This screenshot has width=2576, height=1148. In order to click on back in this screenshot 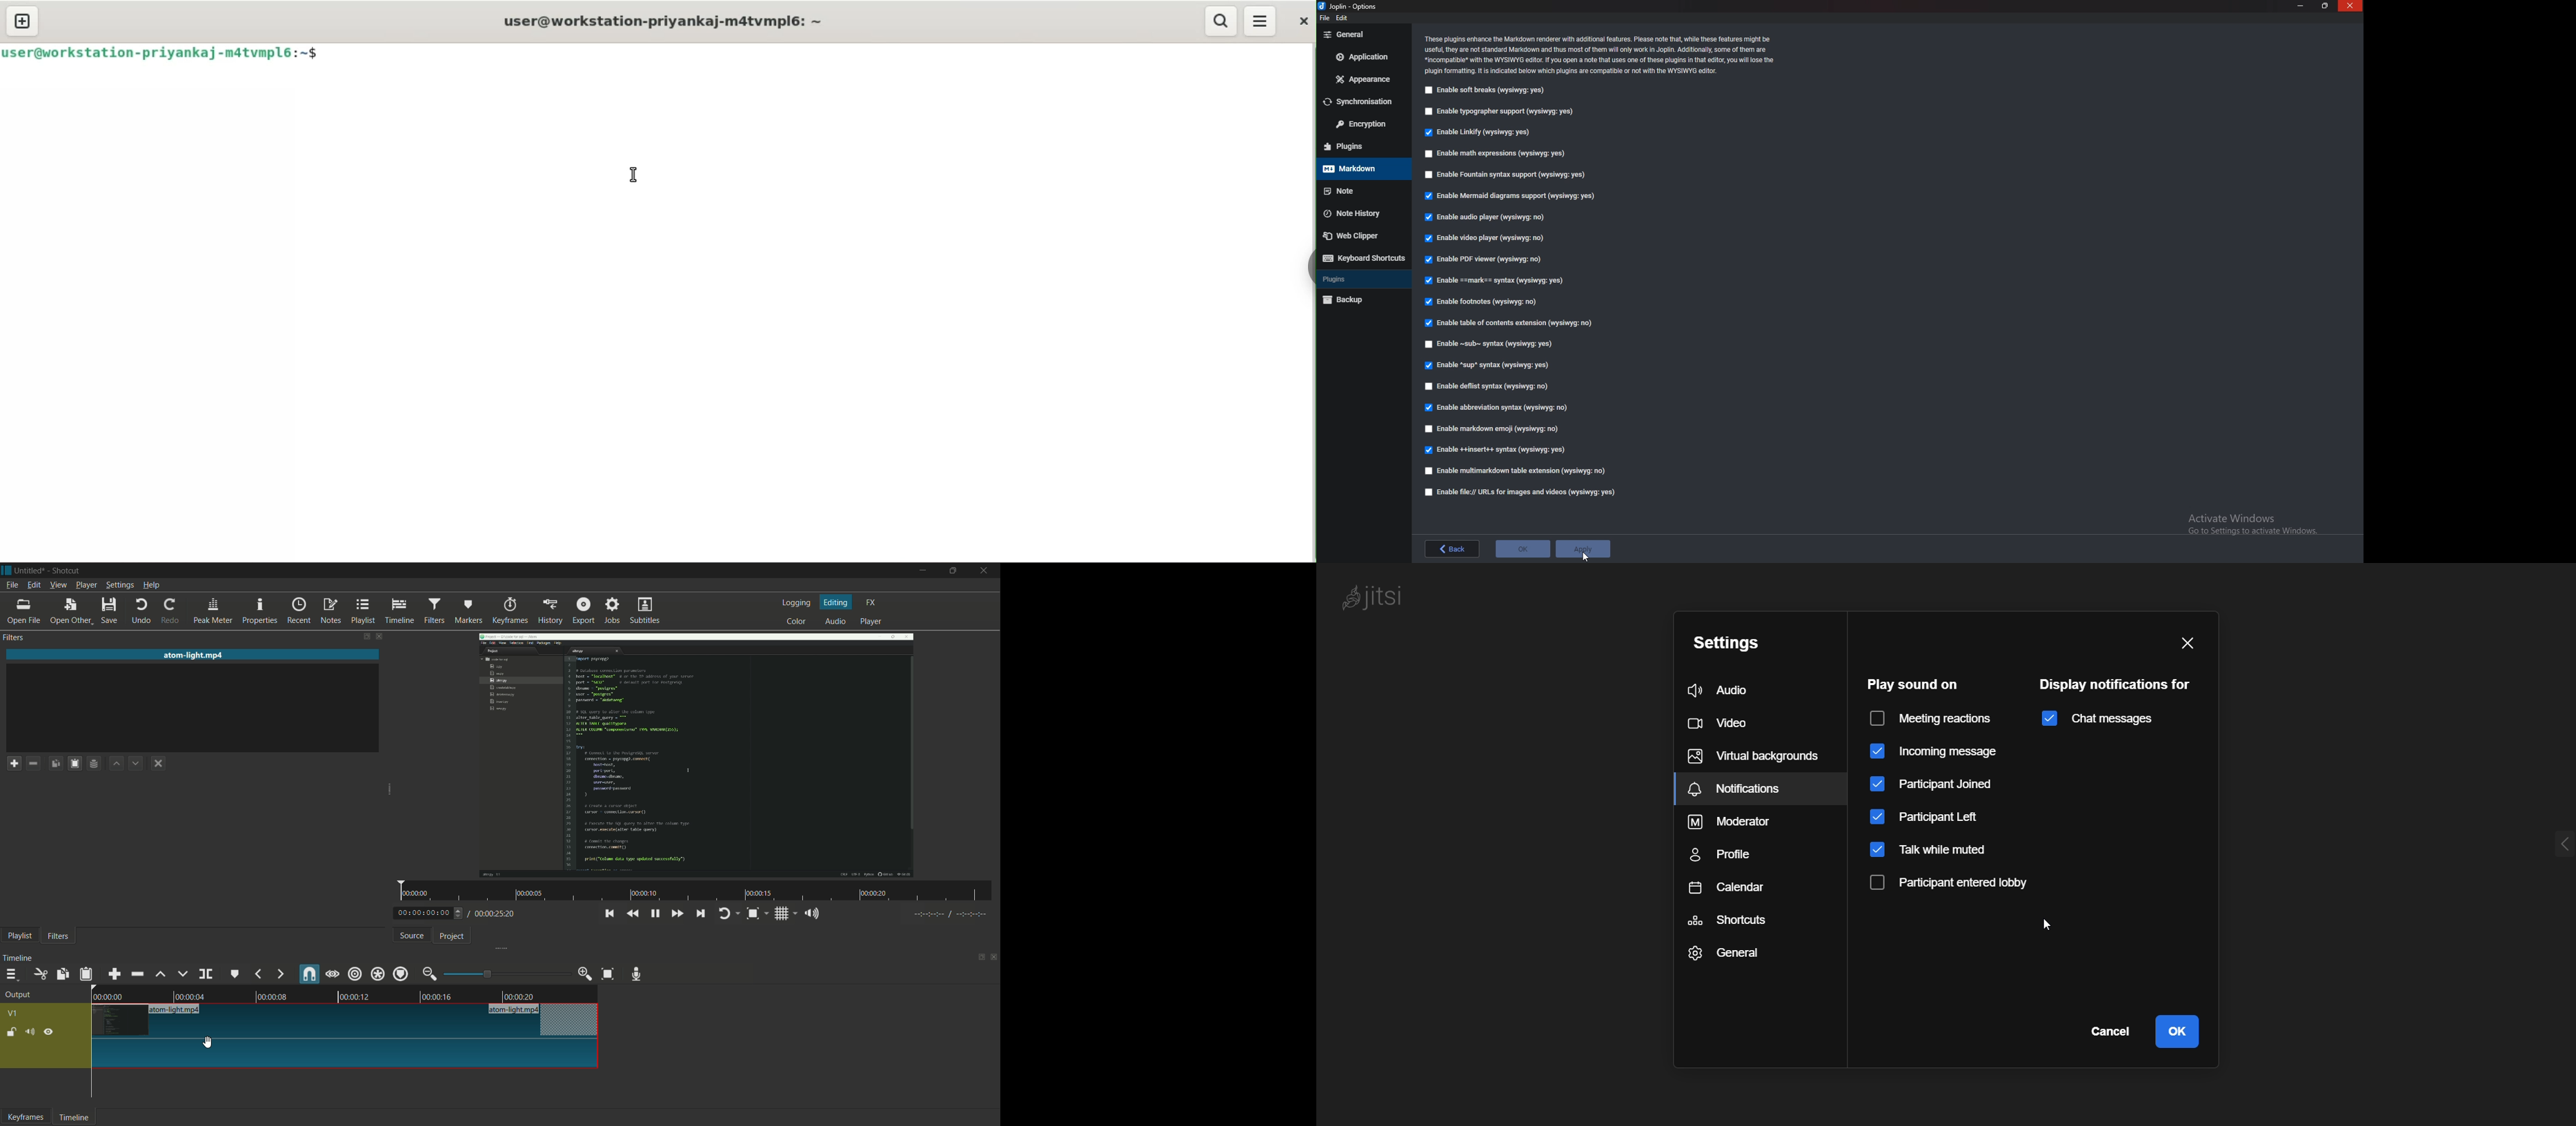, I will do `click(1451, 549)`.